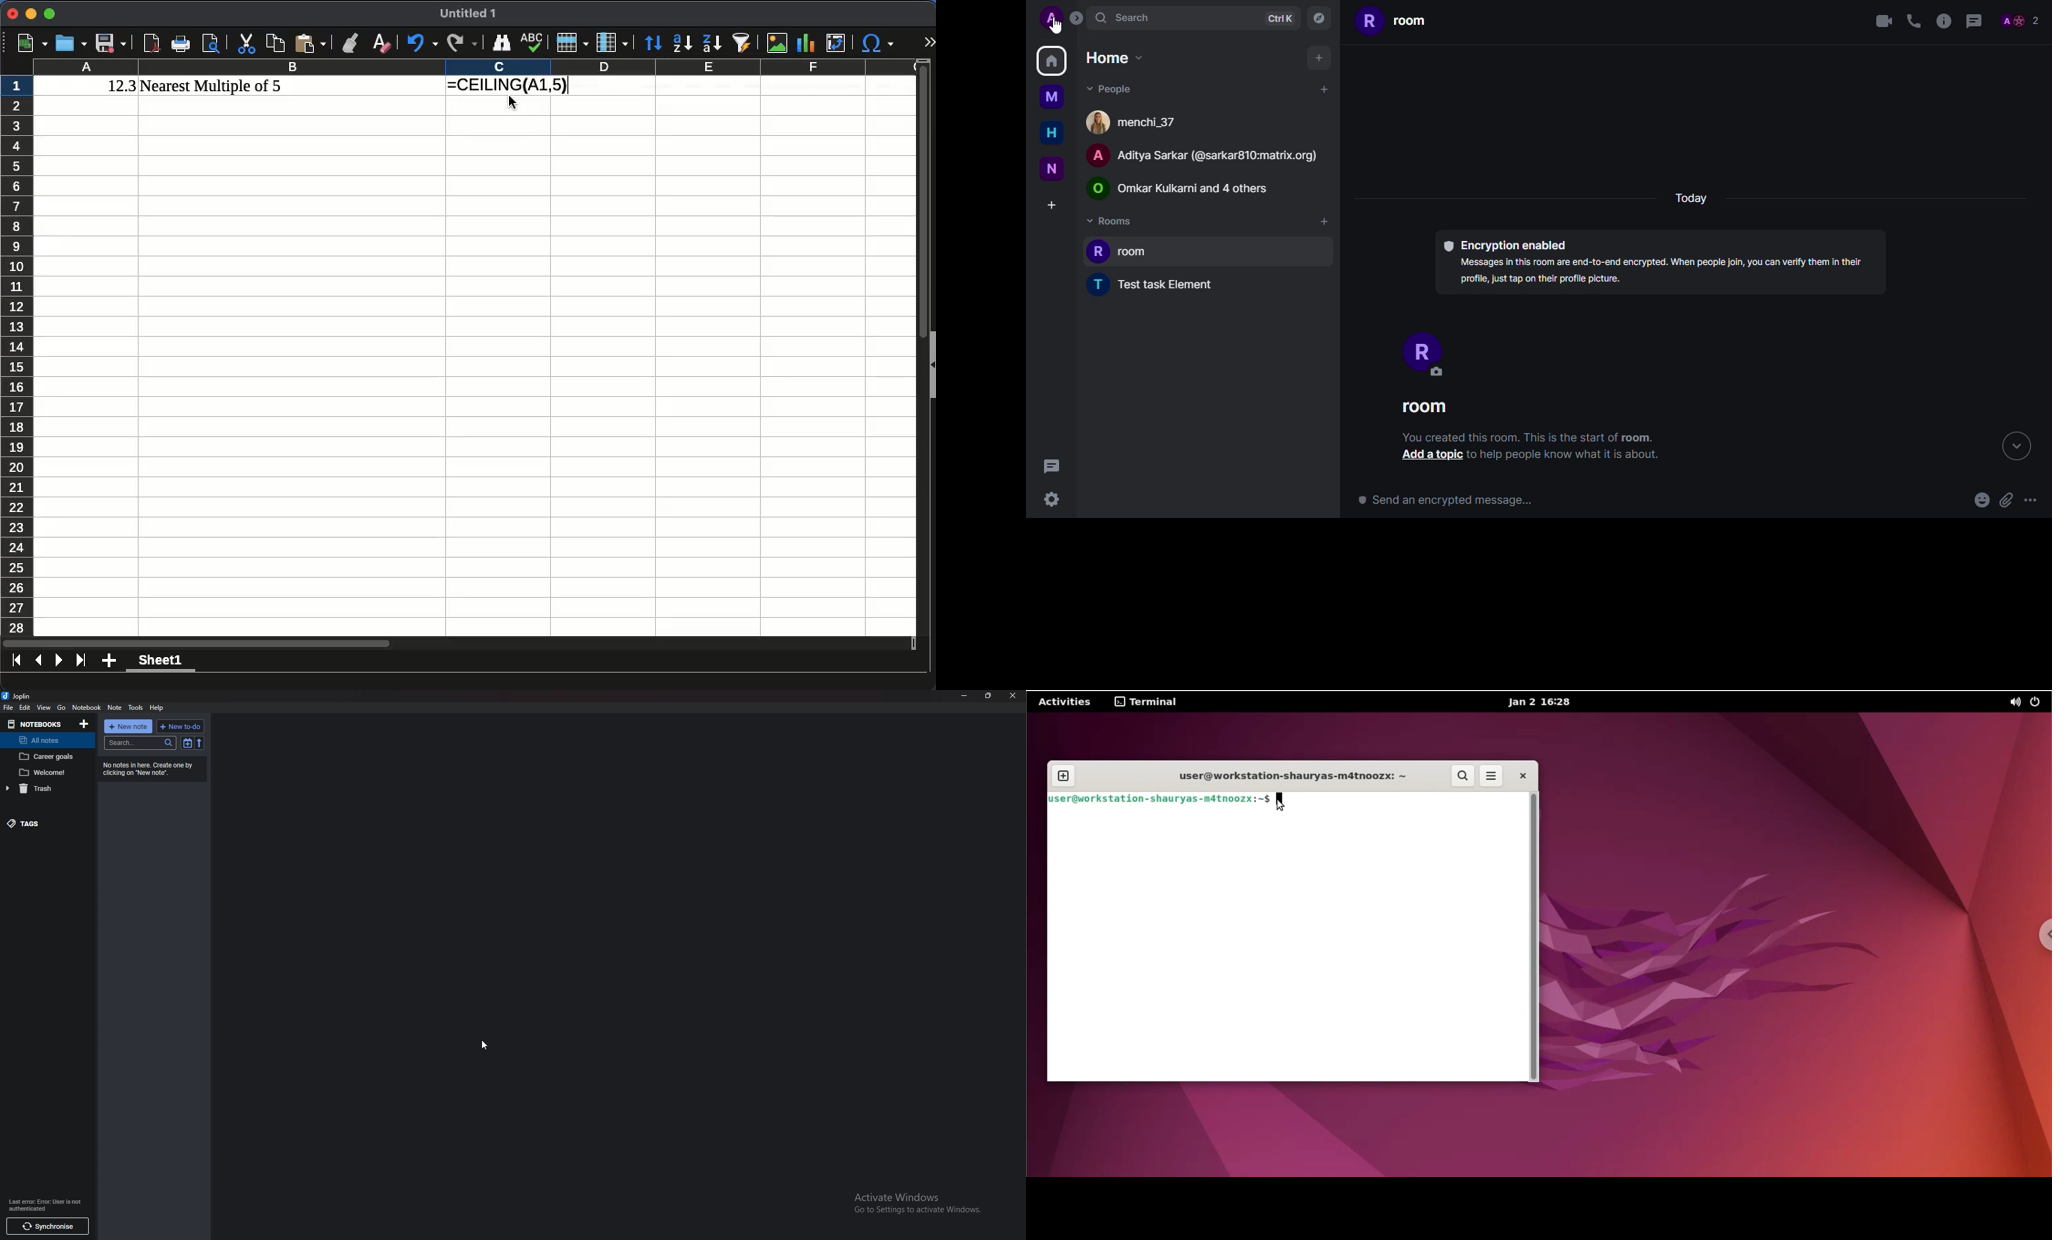  Describe the element at coordinates (41, 789) in the screenshot. I see `trash` at that location.